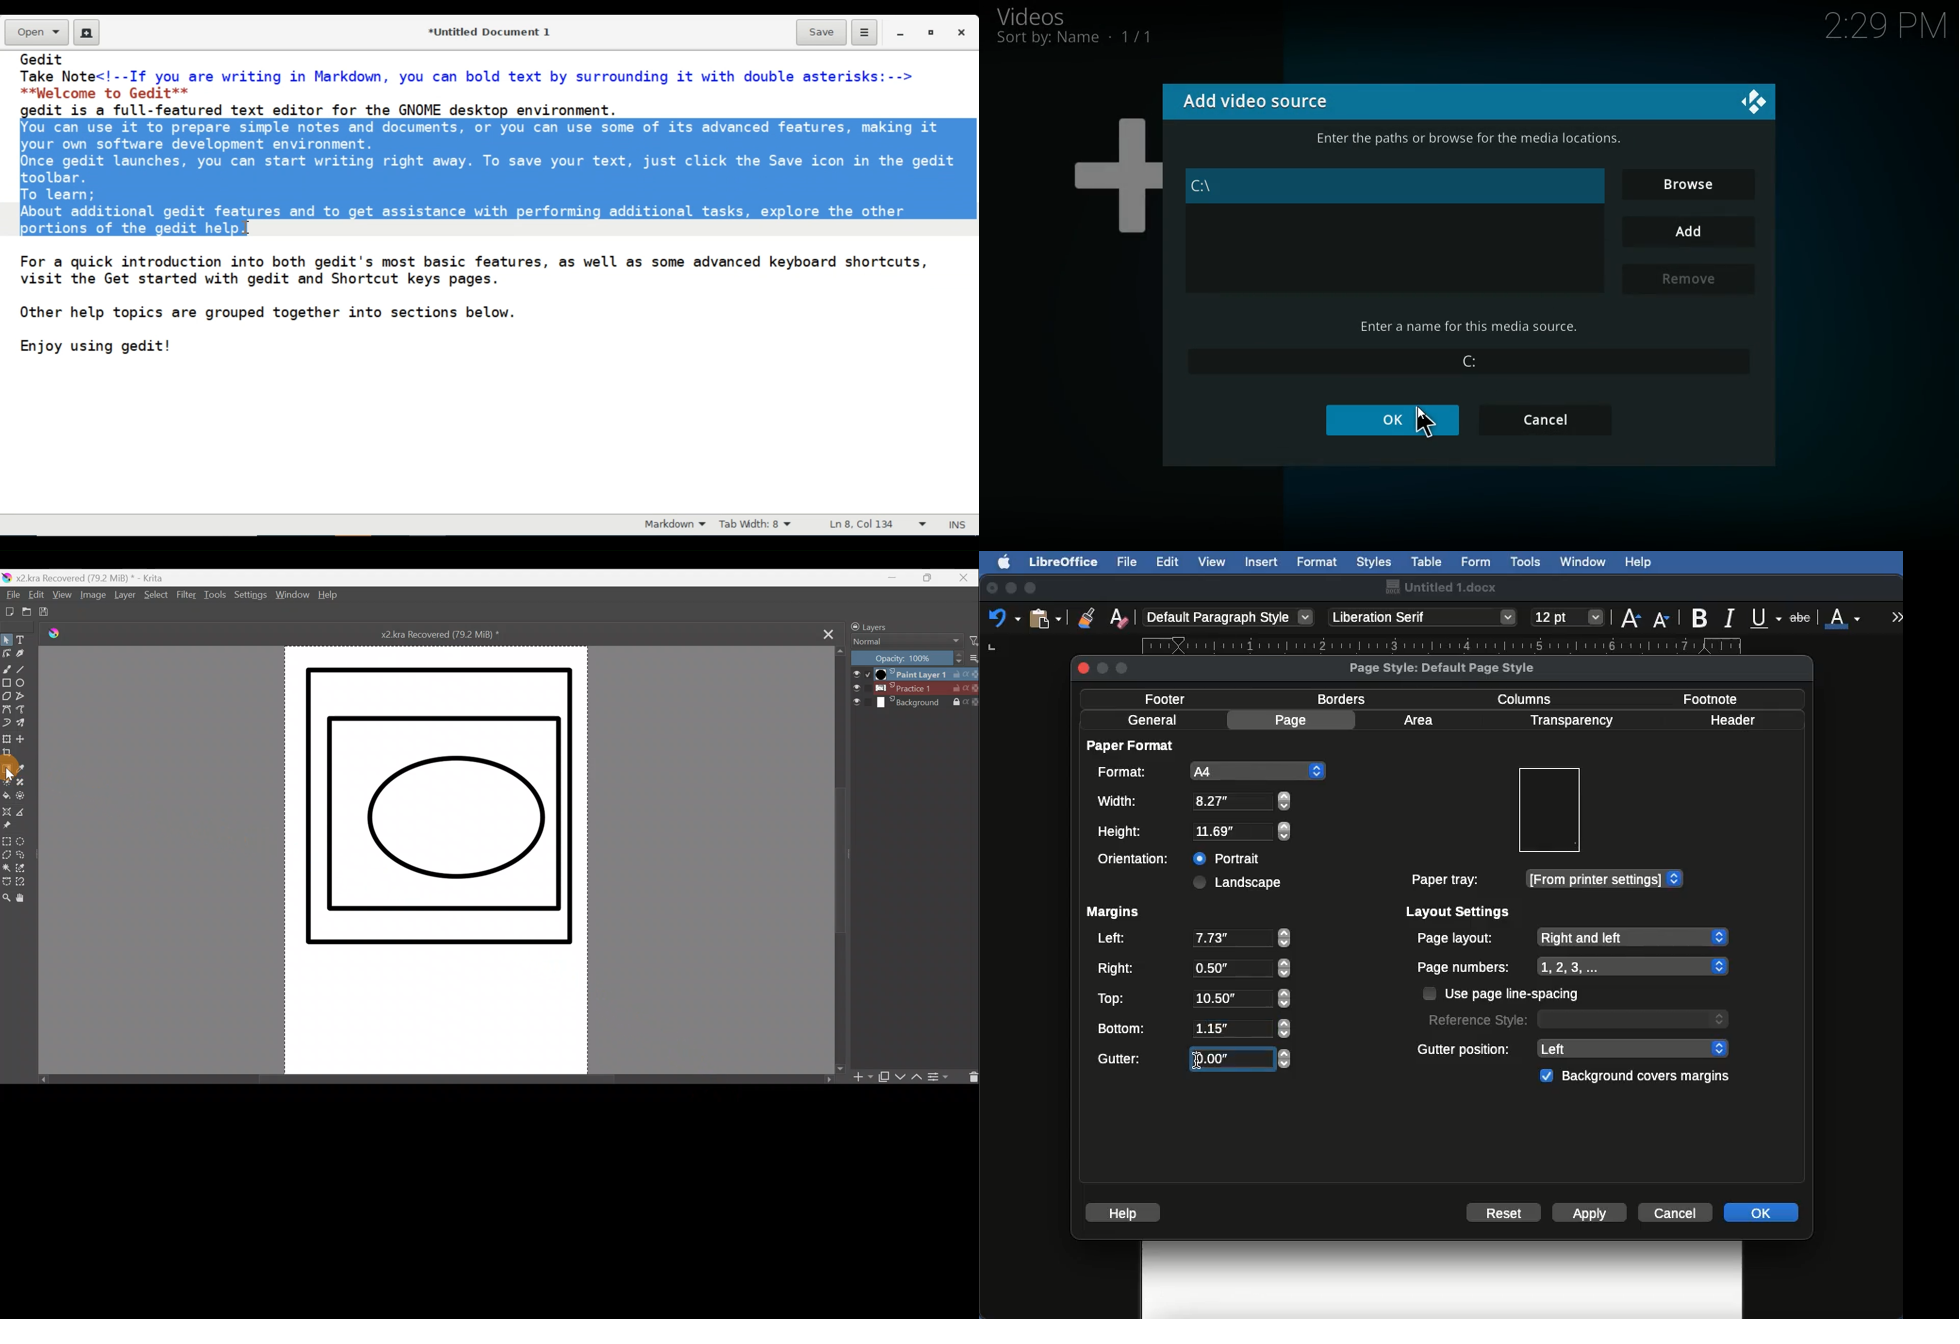 This screenshot has width=1960, height=1344. What do you see at coordinates (252, 598) in the screenshot?
I see `Settings` at bounding box center [252, 598].